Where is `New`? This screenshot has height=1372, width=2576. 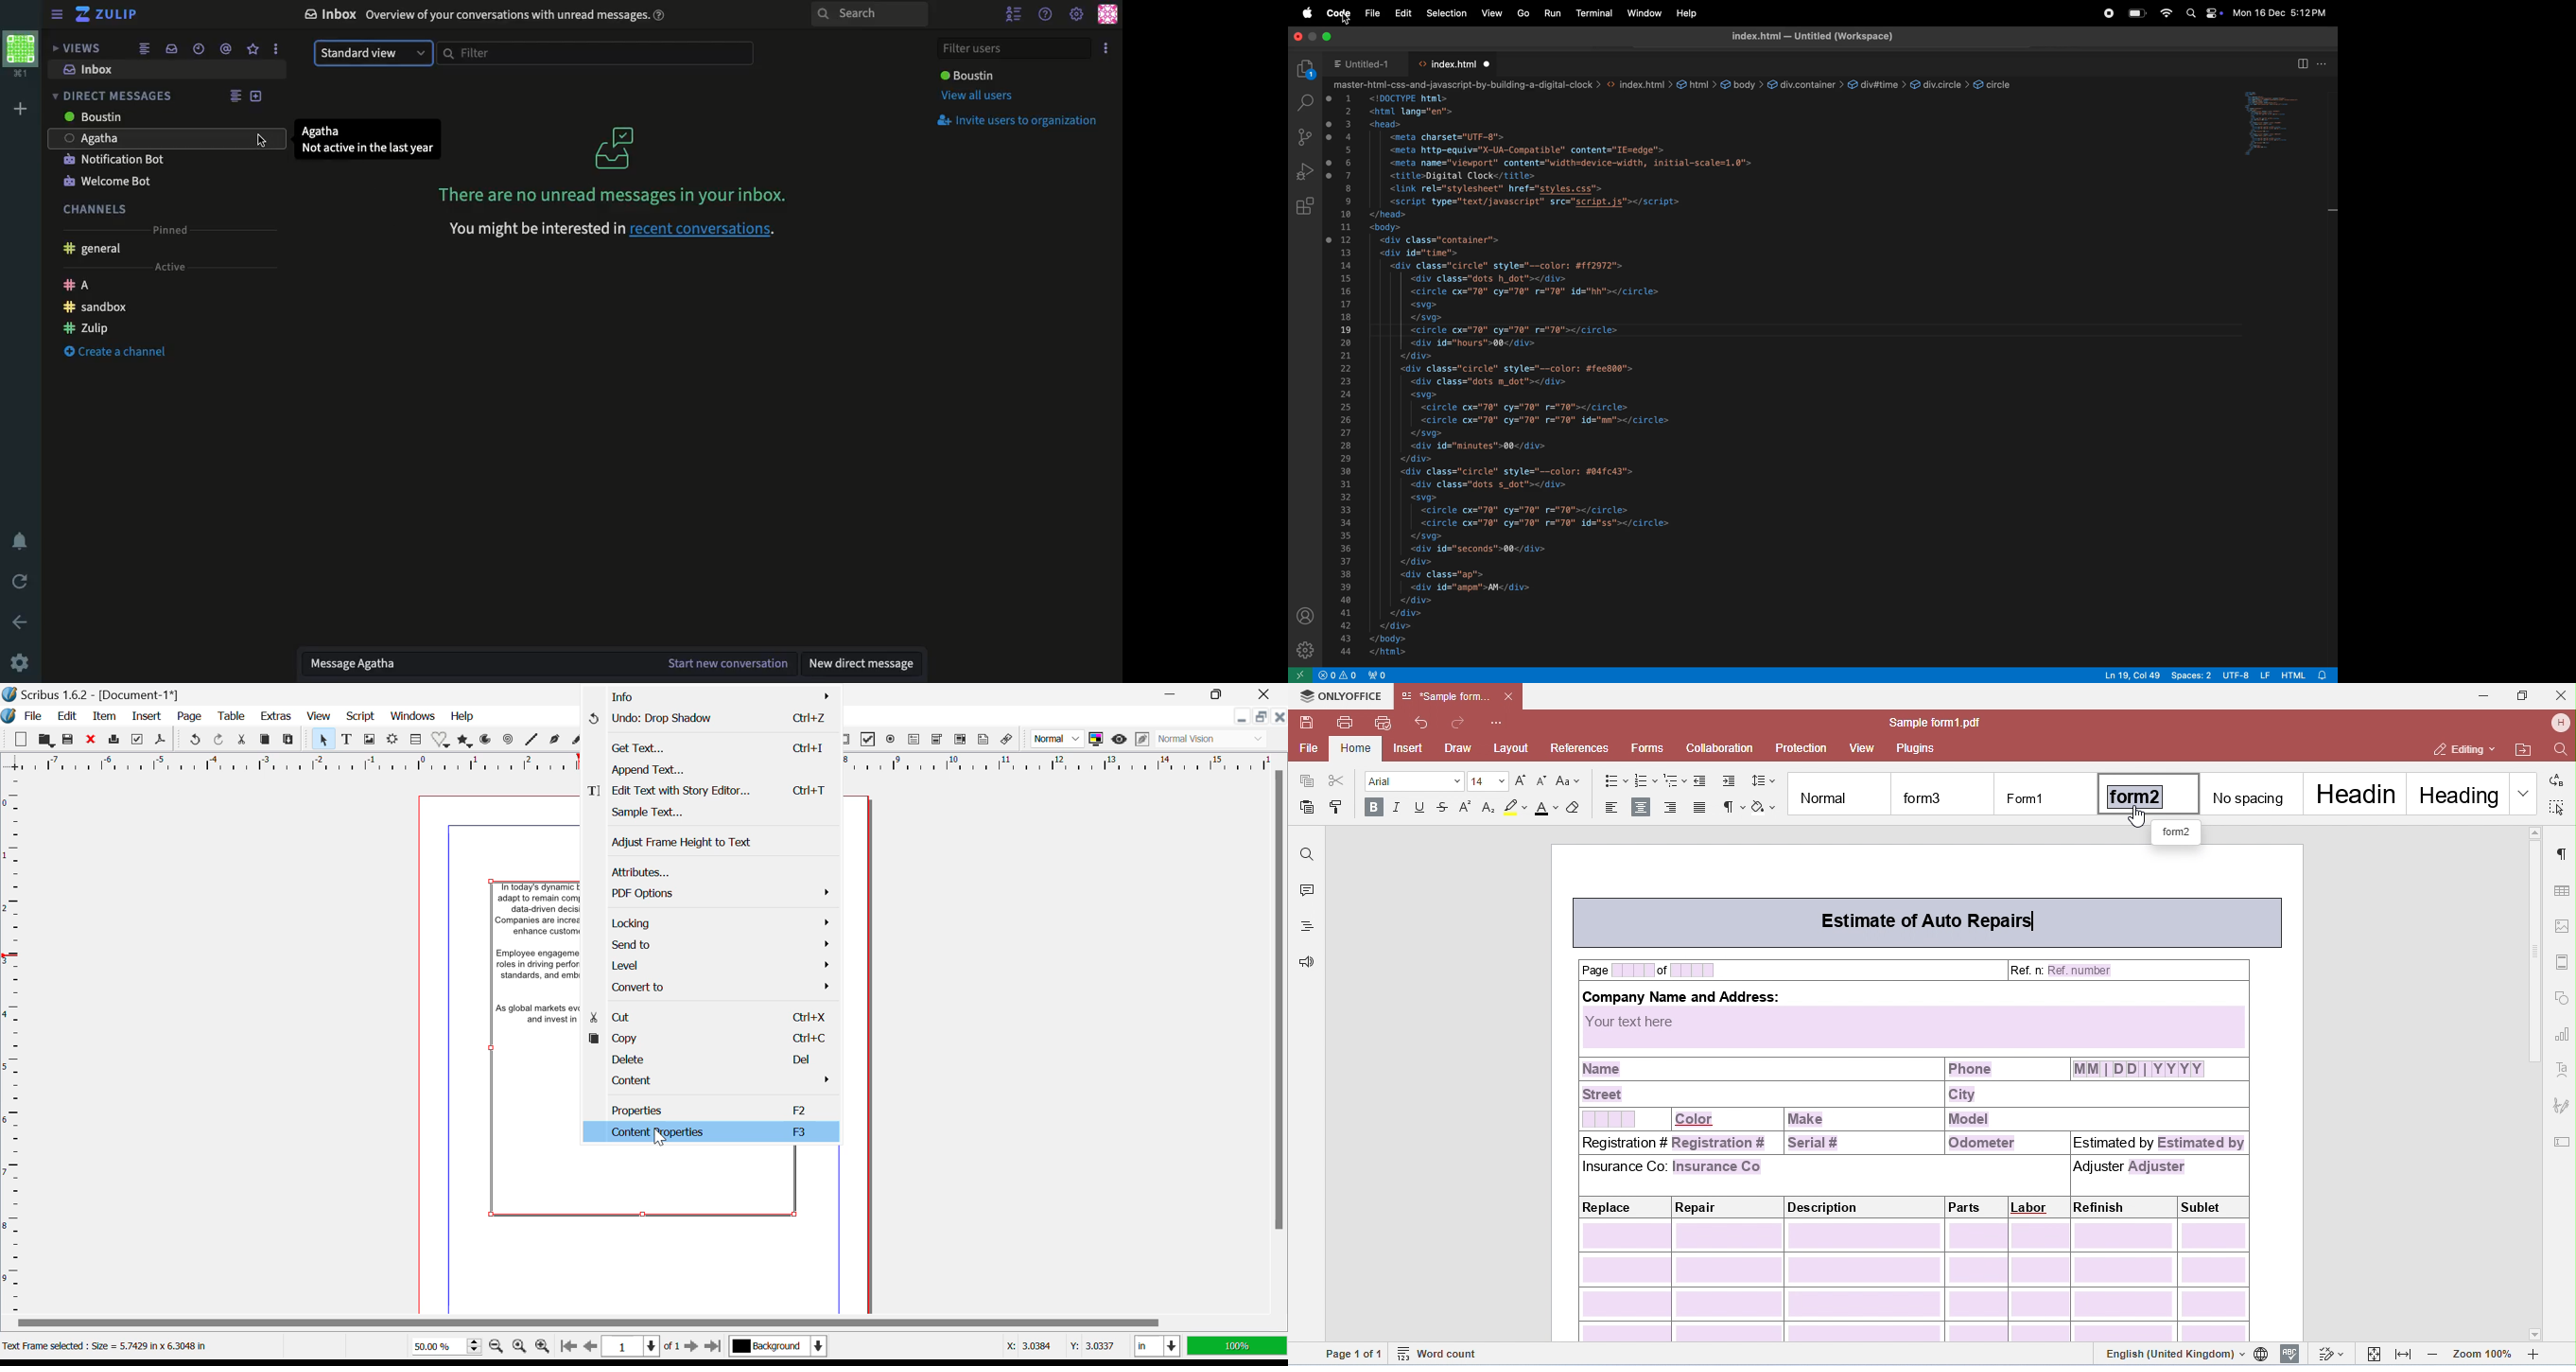 New is located at coordinates (20, 737).